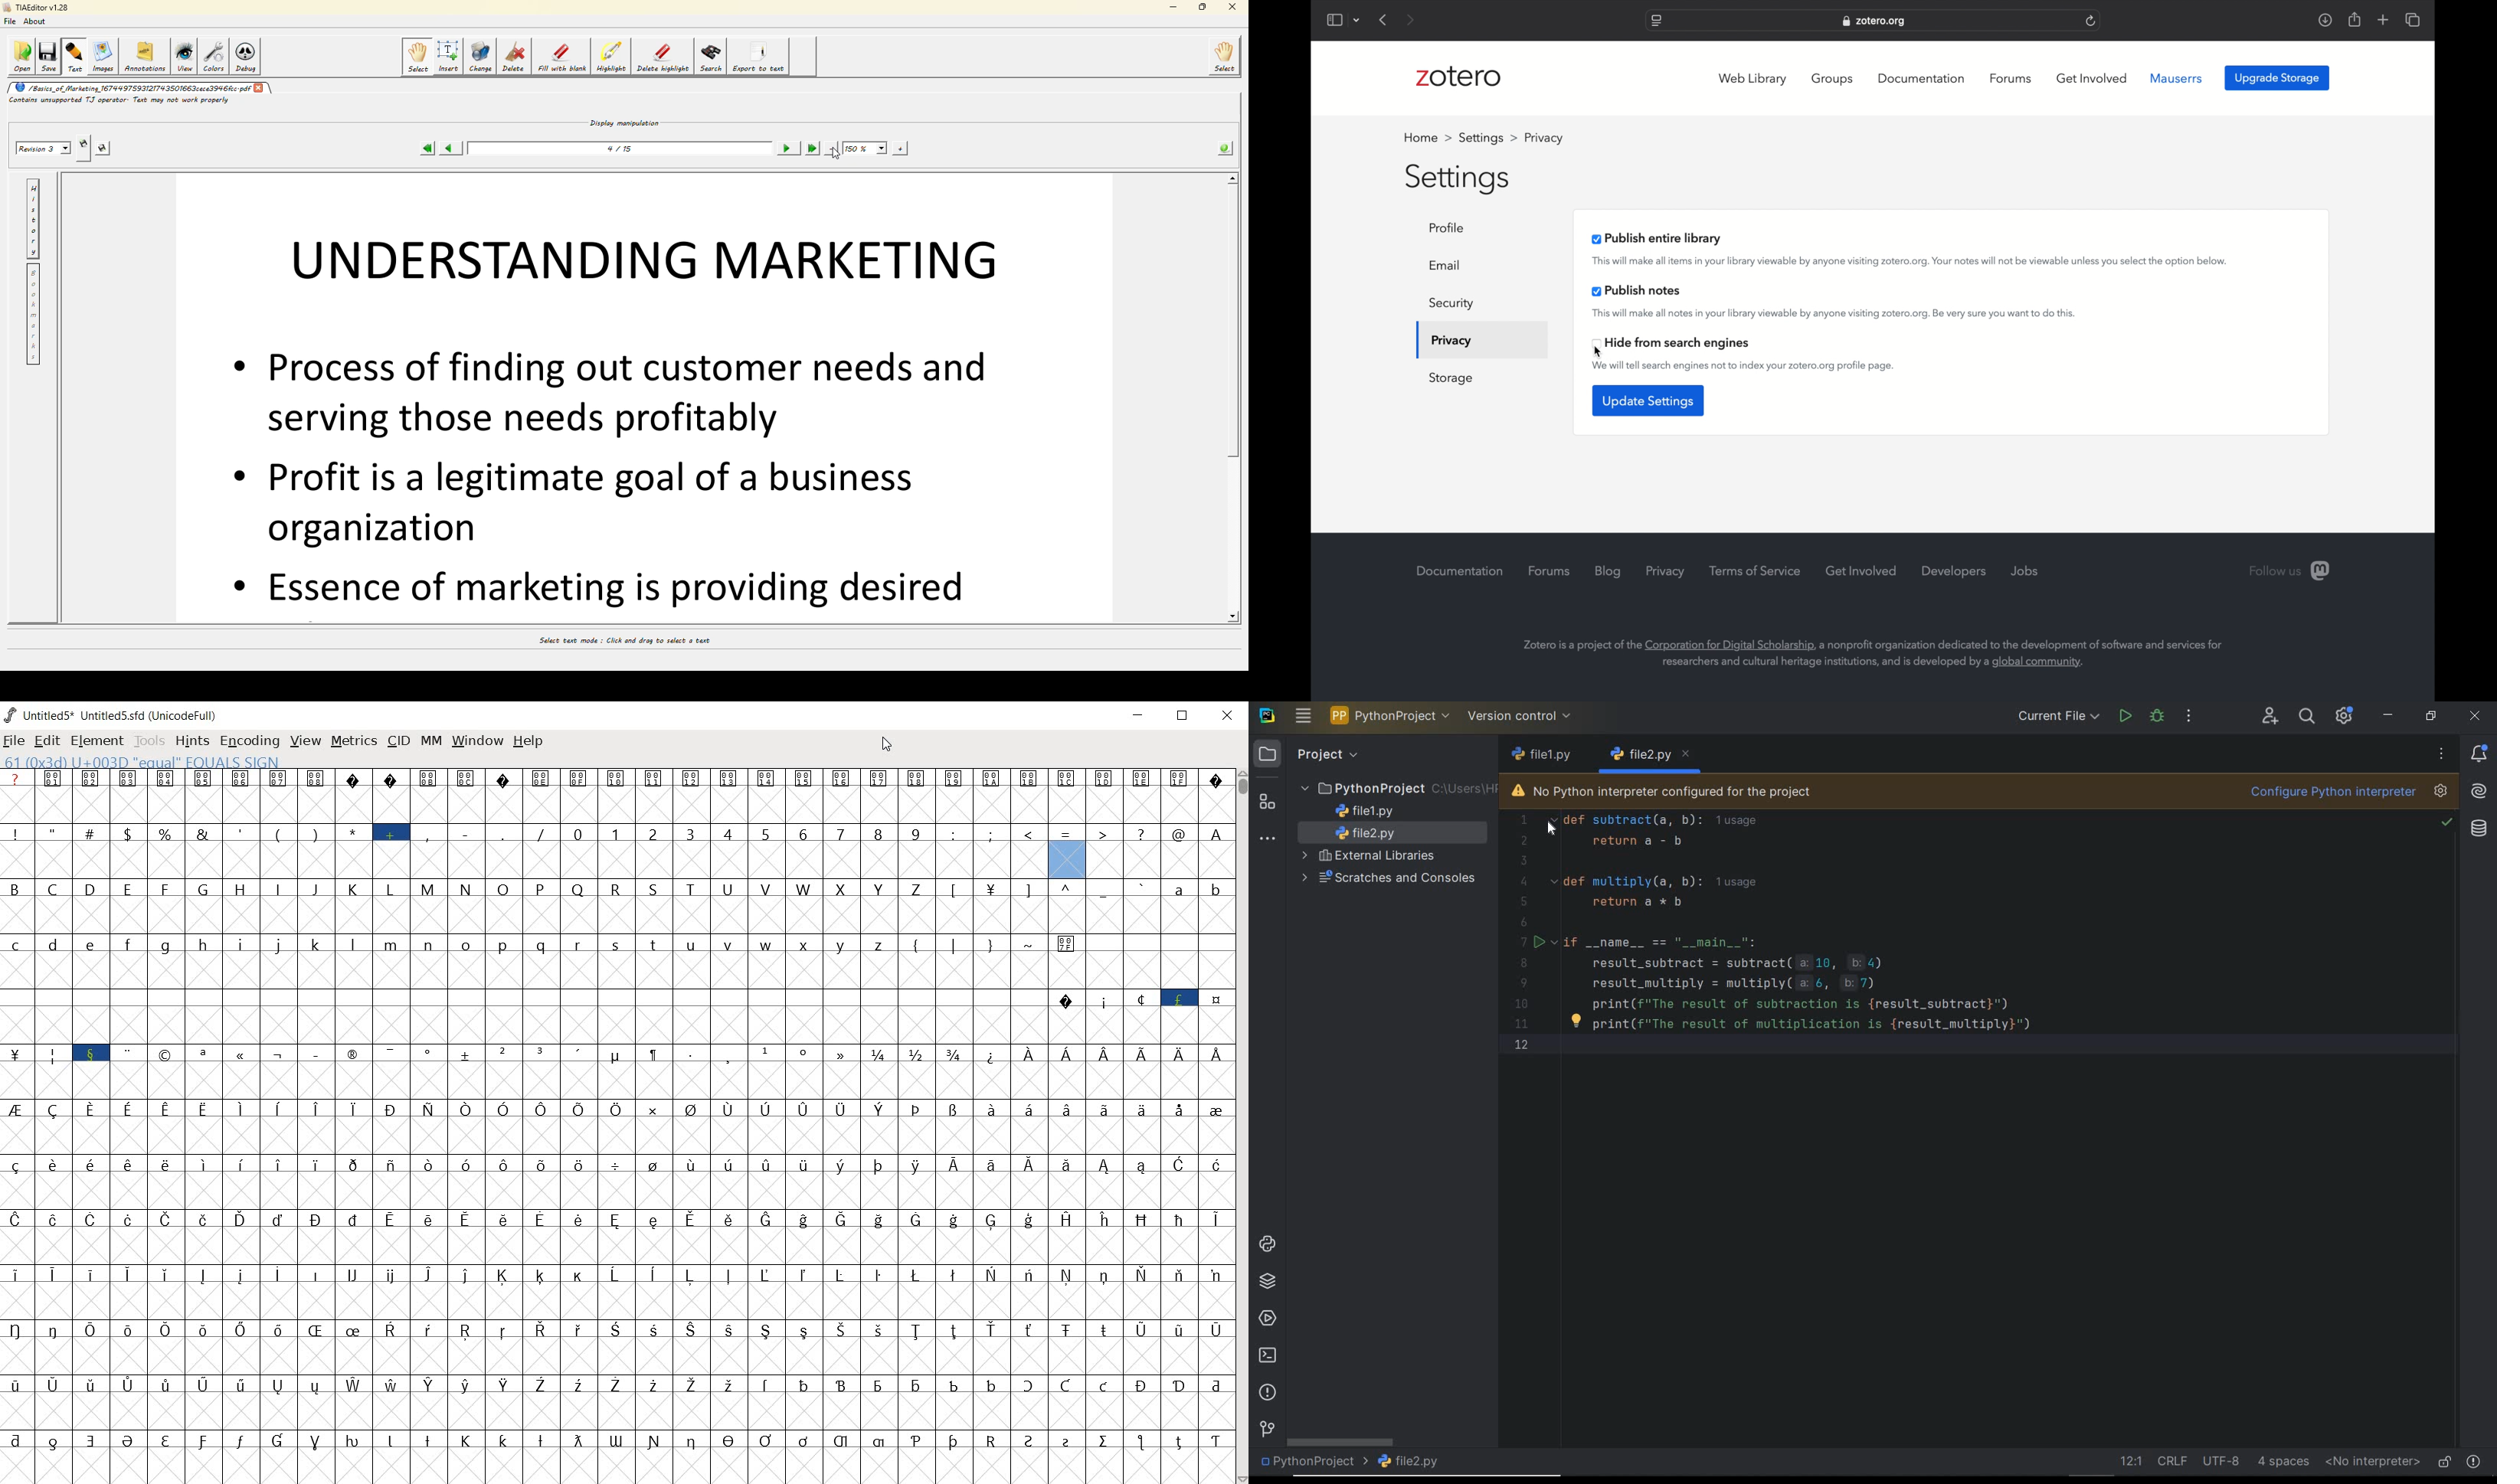 Image resolution: width=2520 pixels, height=1484 pixels. I want to click on blog, so click(1607, 572).